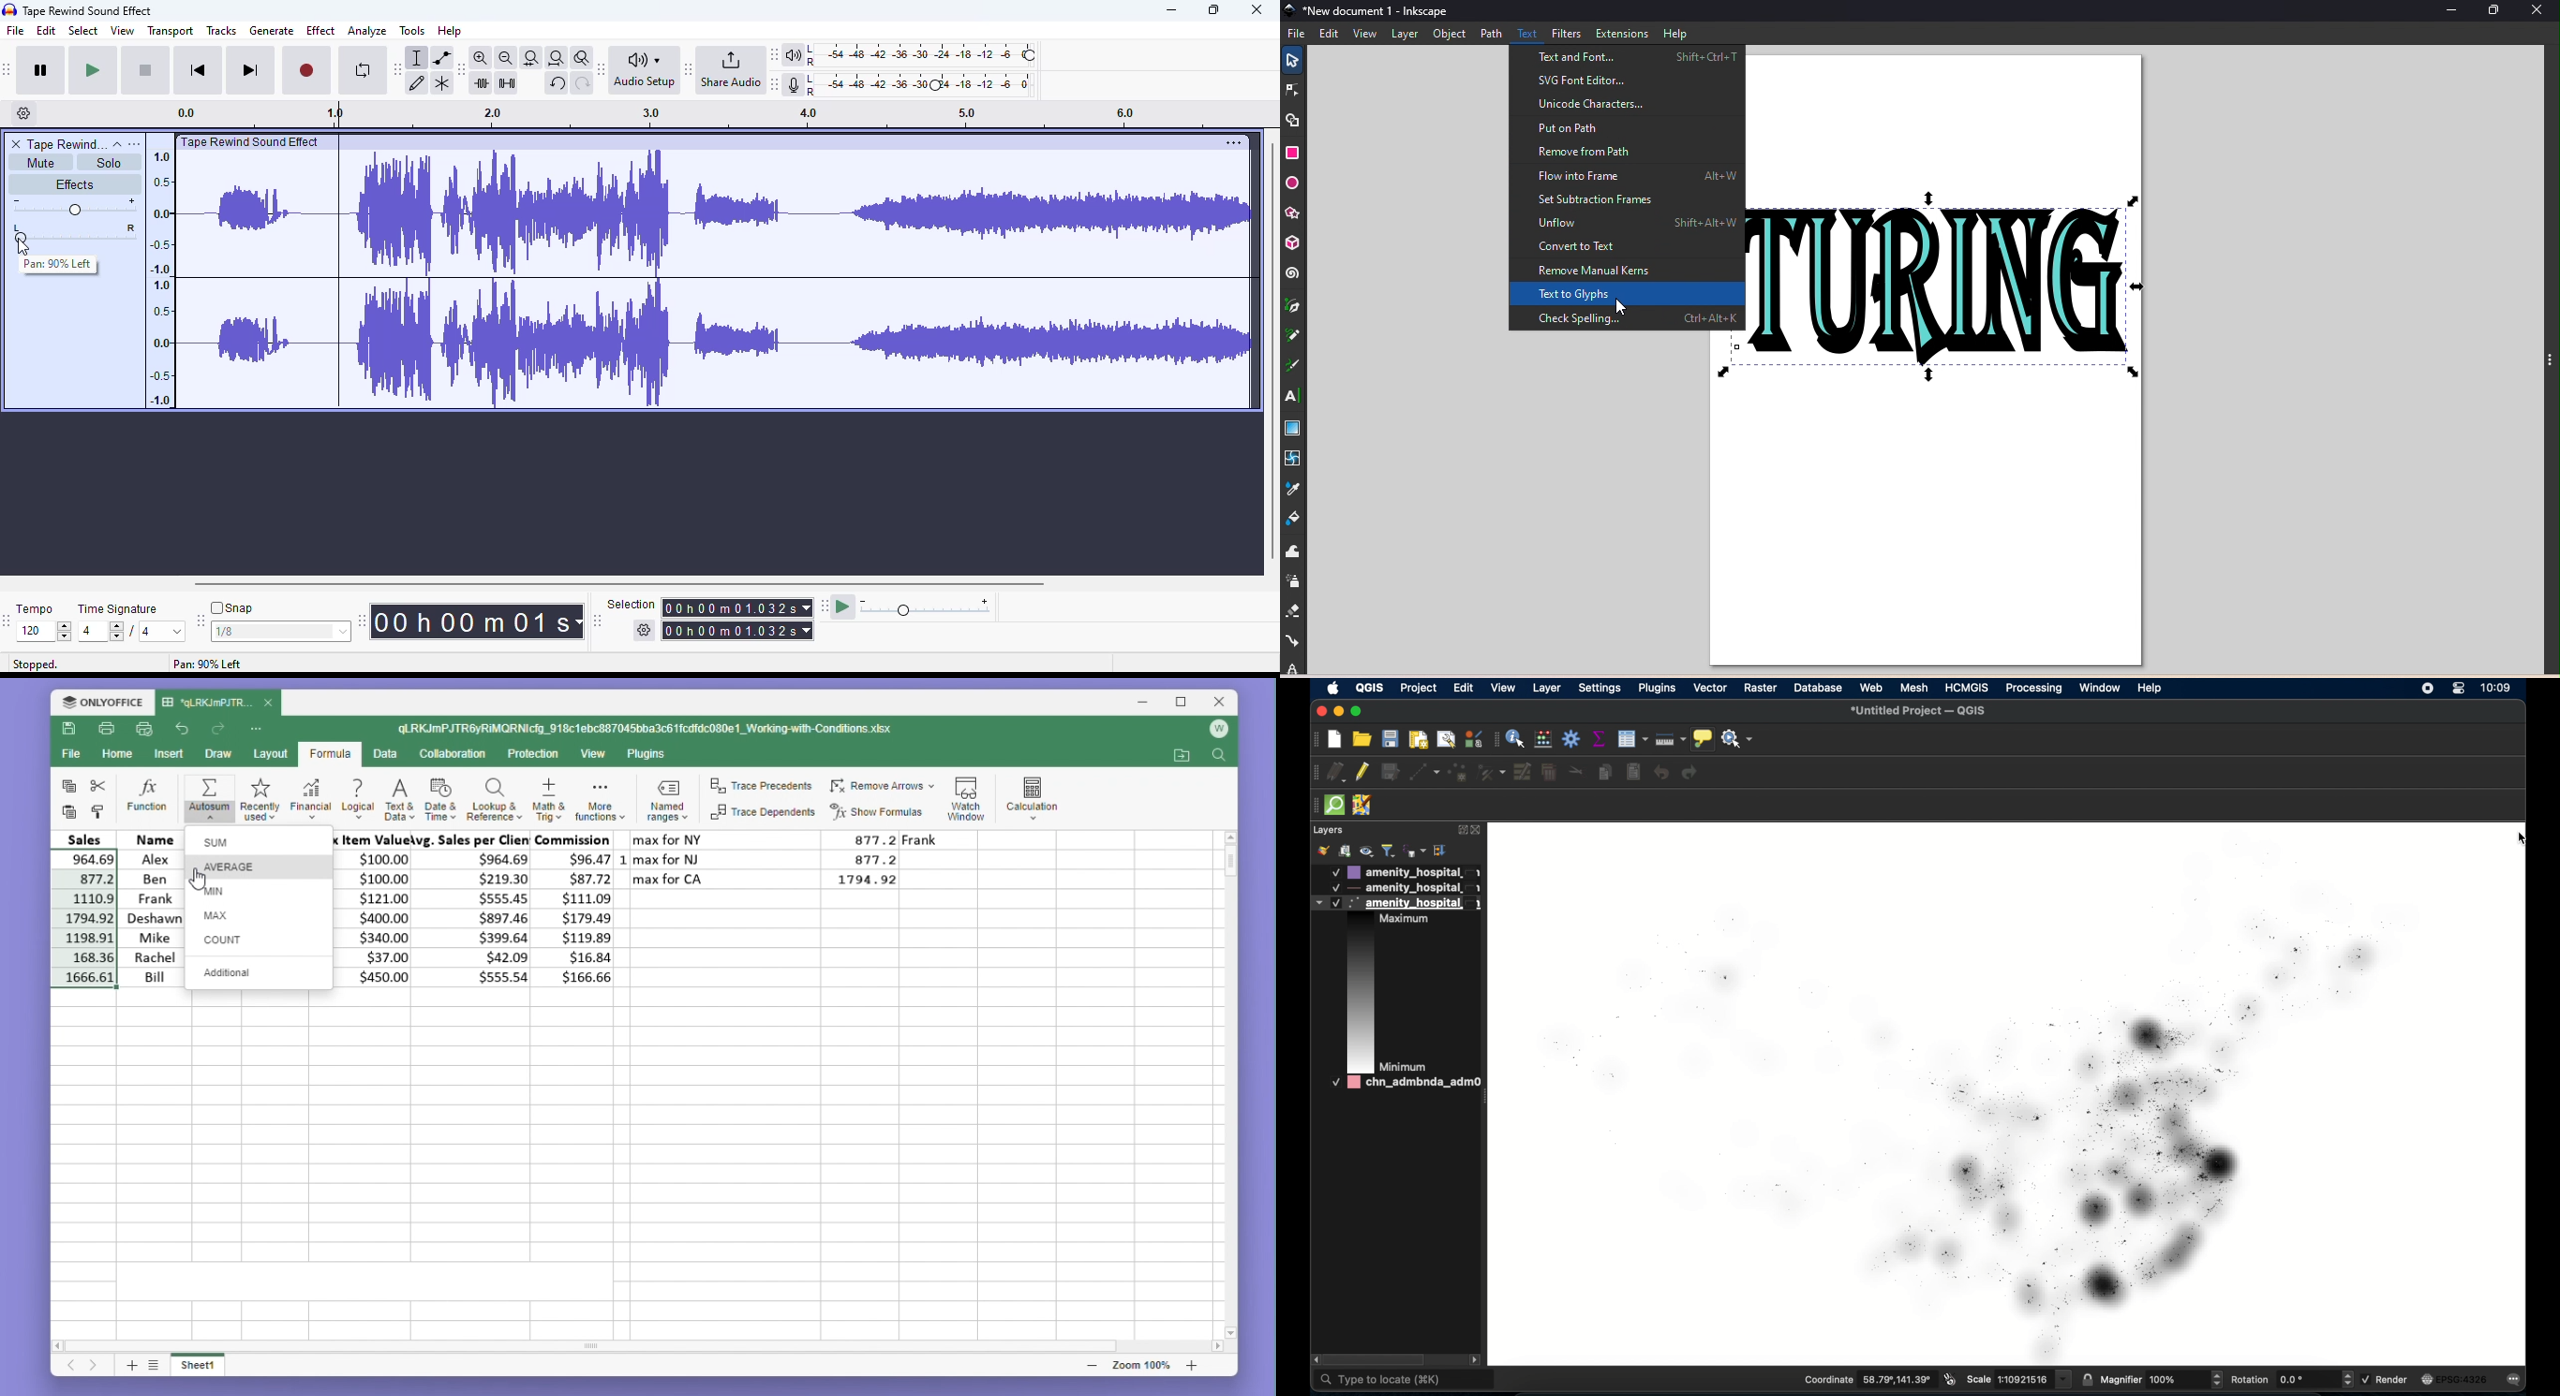 The image size is (2576, 1400). What do you see at coordinates (1628, 177) in the screenshot?
I see `Flow into frame` at bounding box center [1628, 177].